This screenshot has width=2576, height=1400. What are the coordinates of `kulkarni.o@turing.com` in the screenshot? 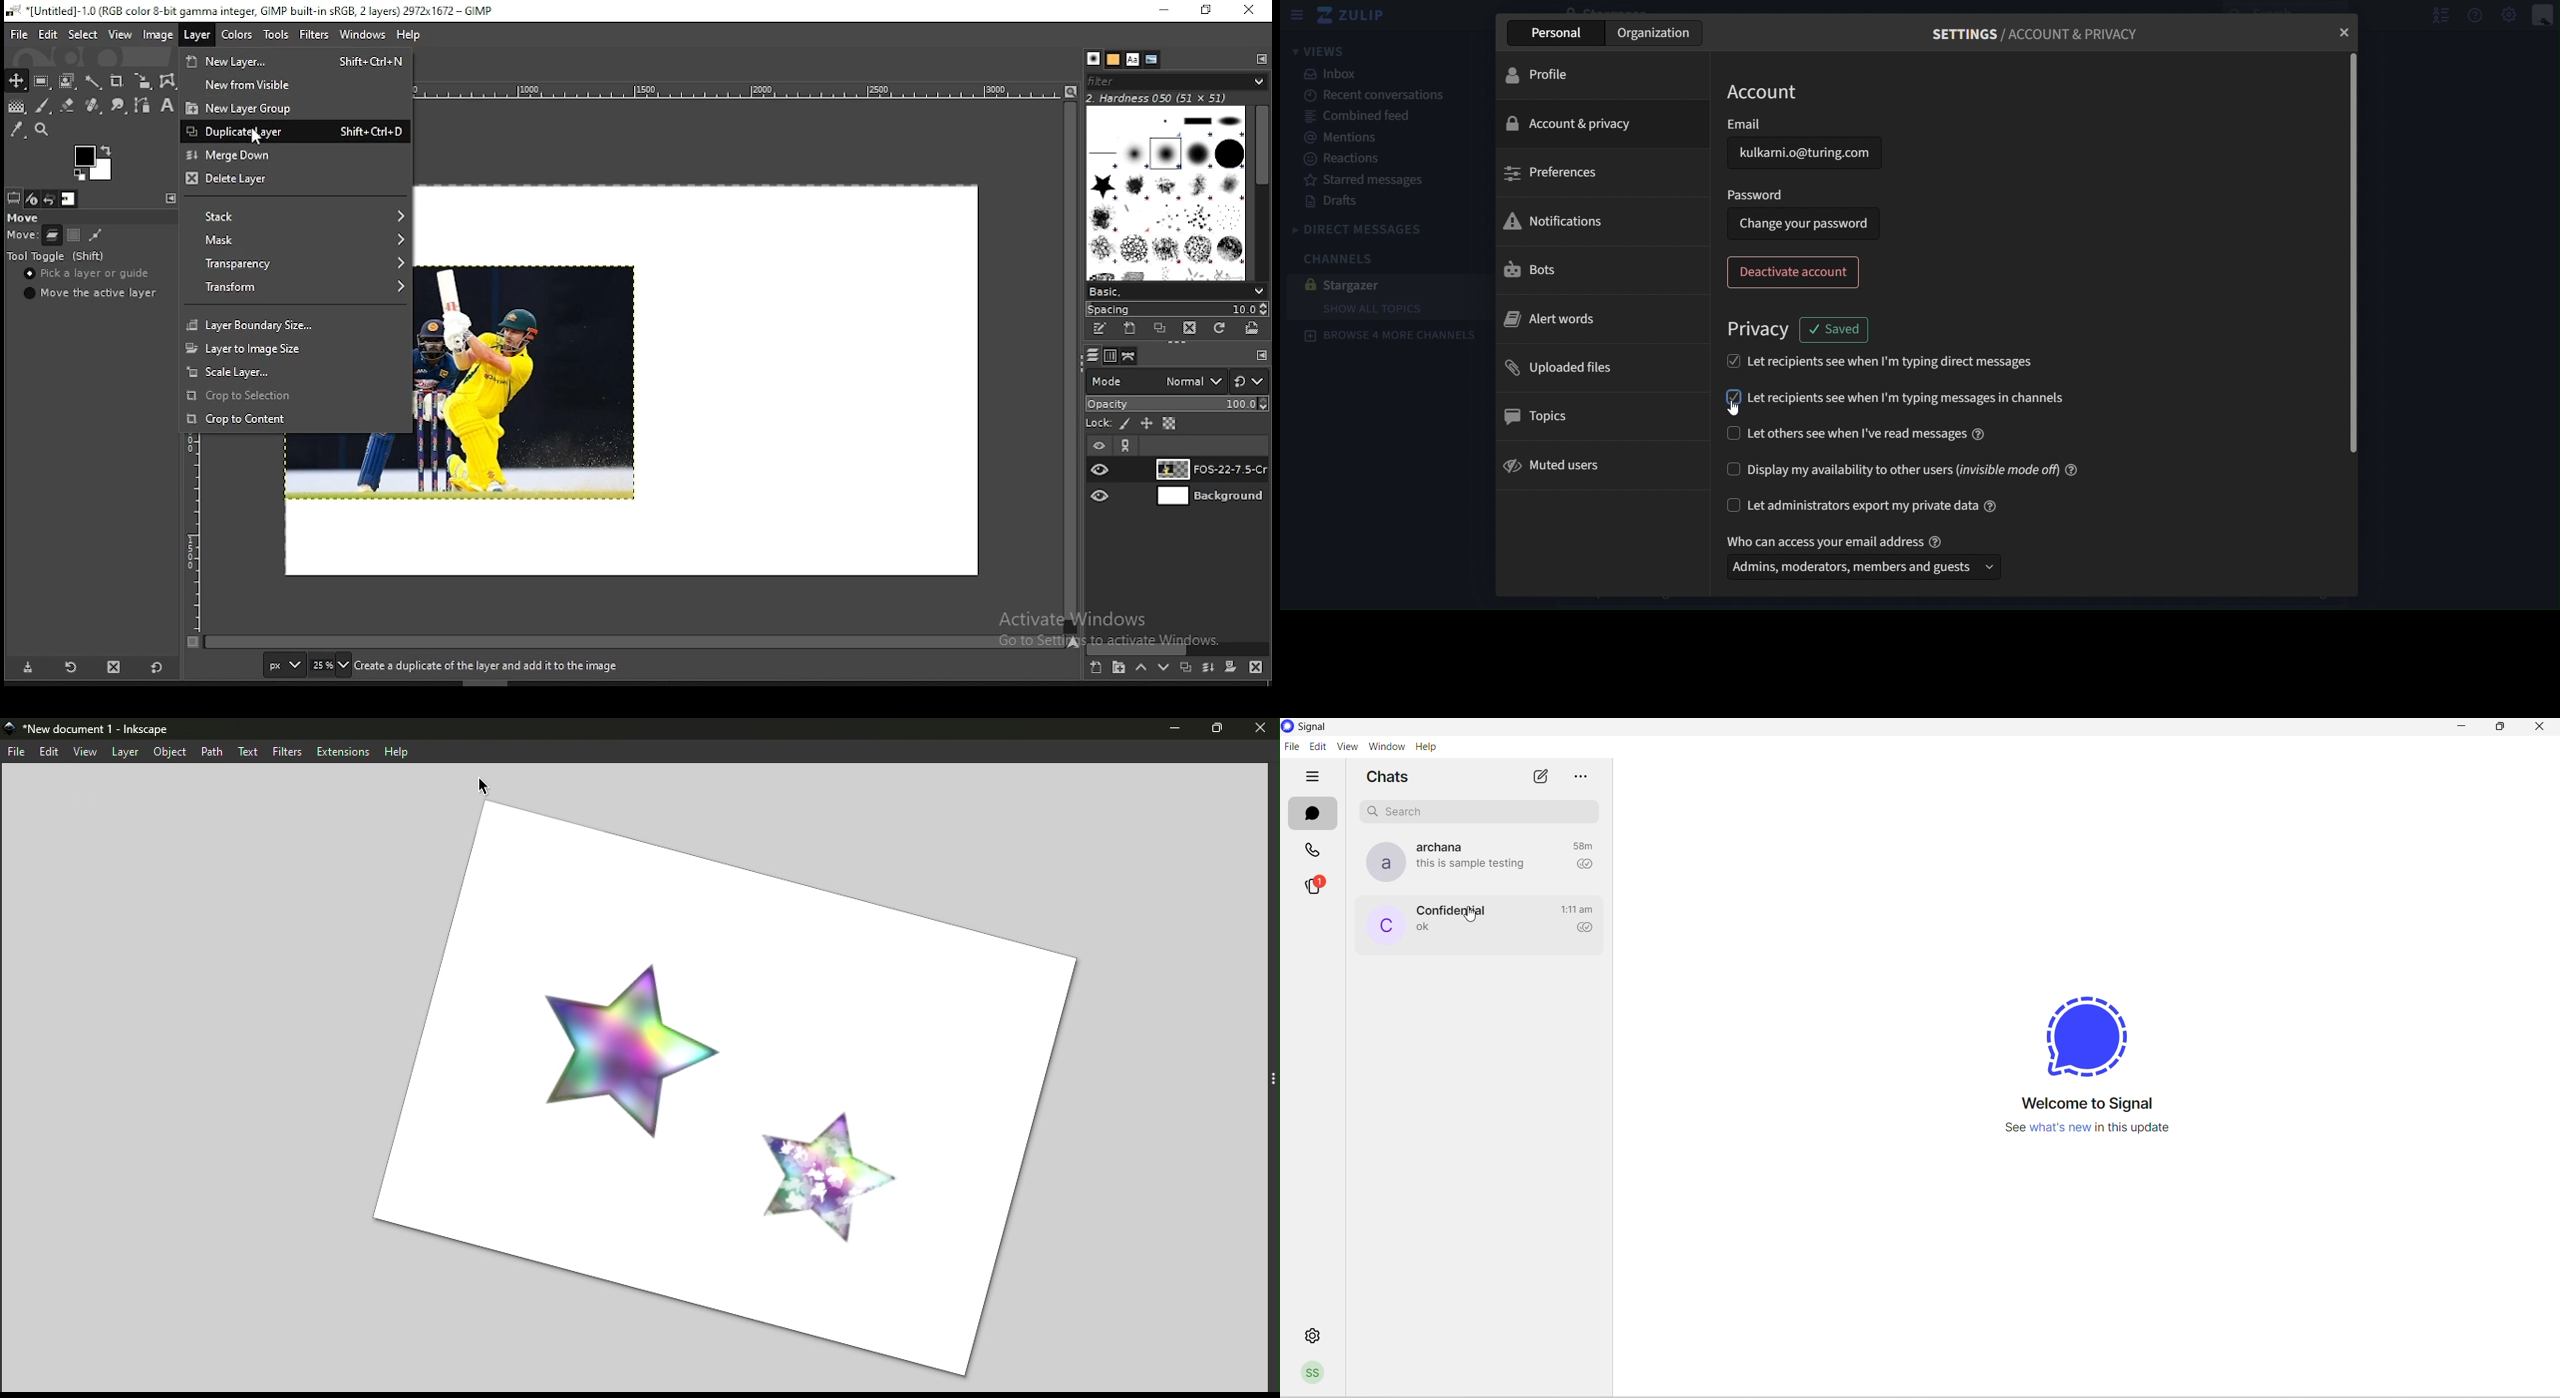 It's located at (1814, 154).